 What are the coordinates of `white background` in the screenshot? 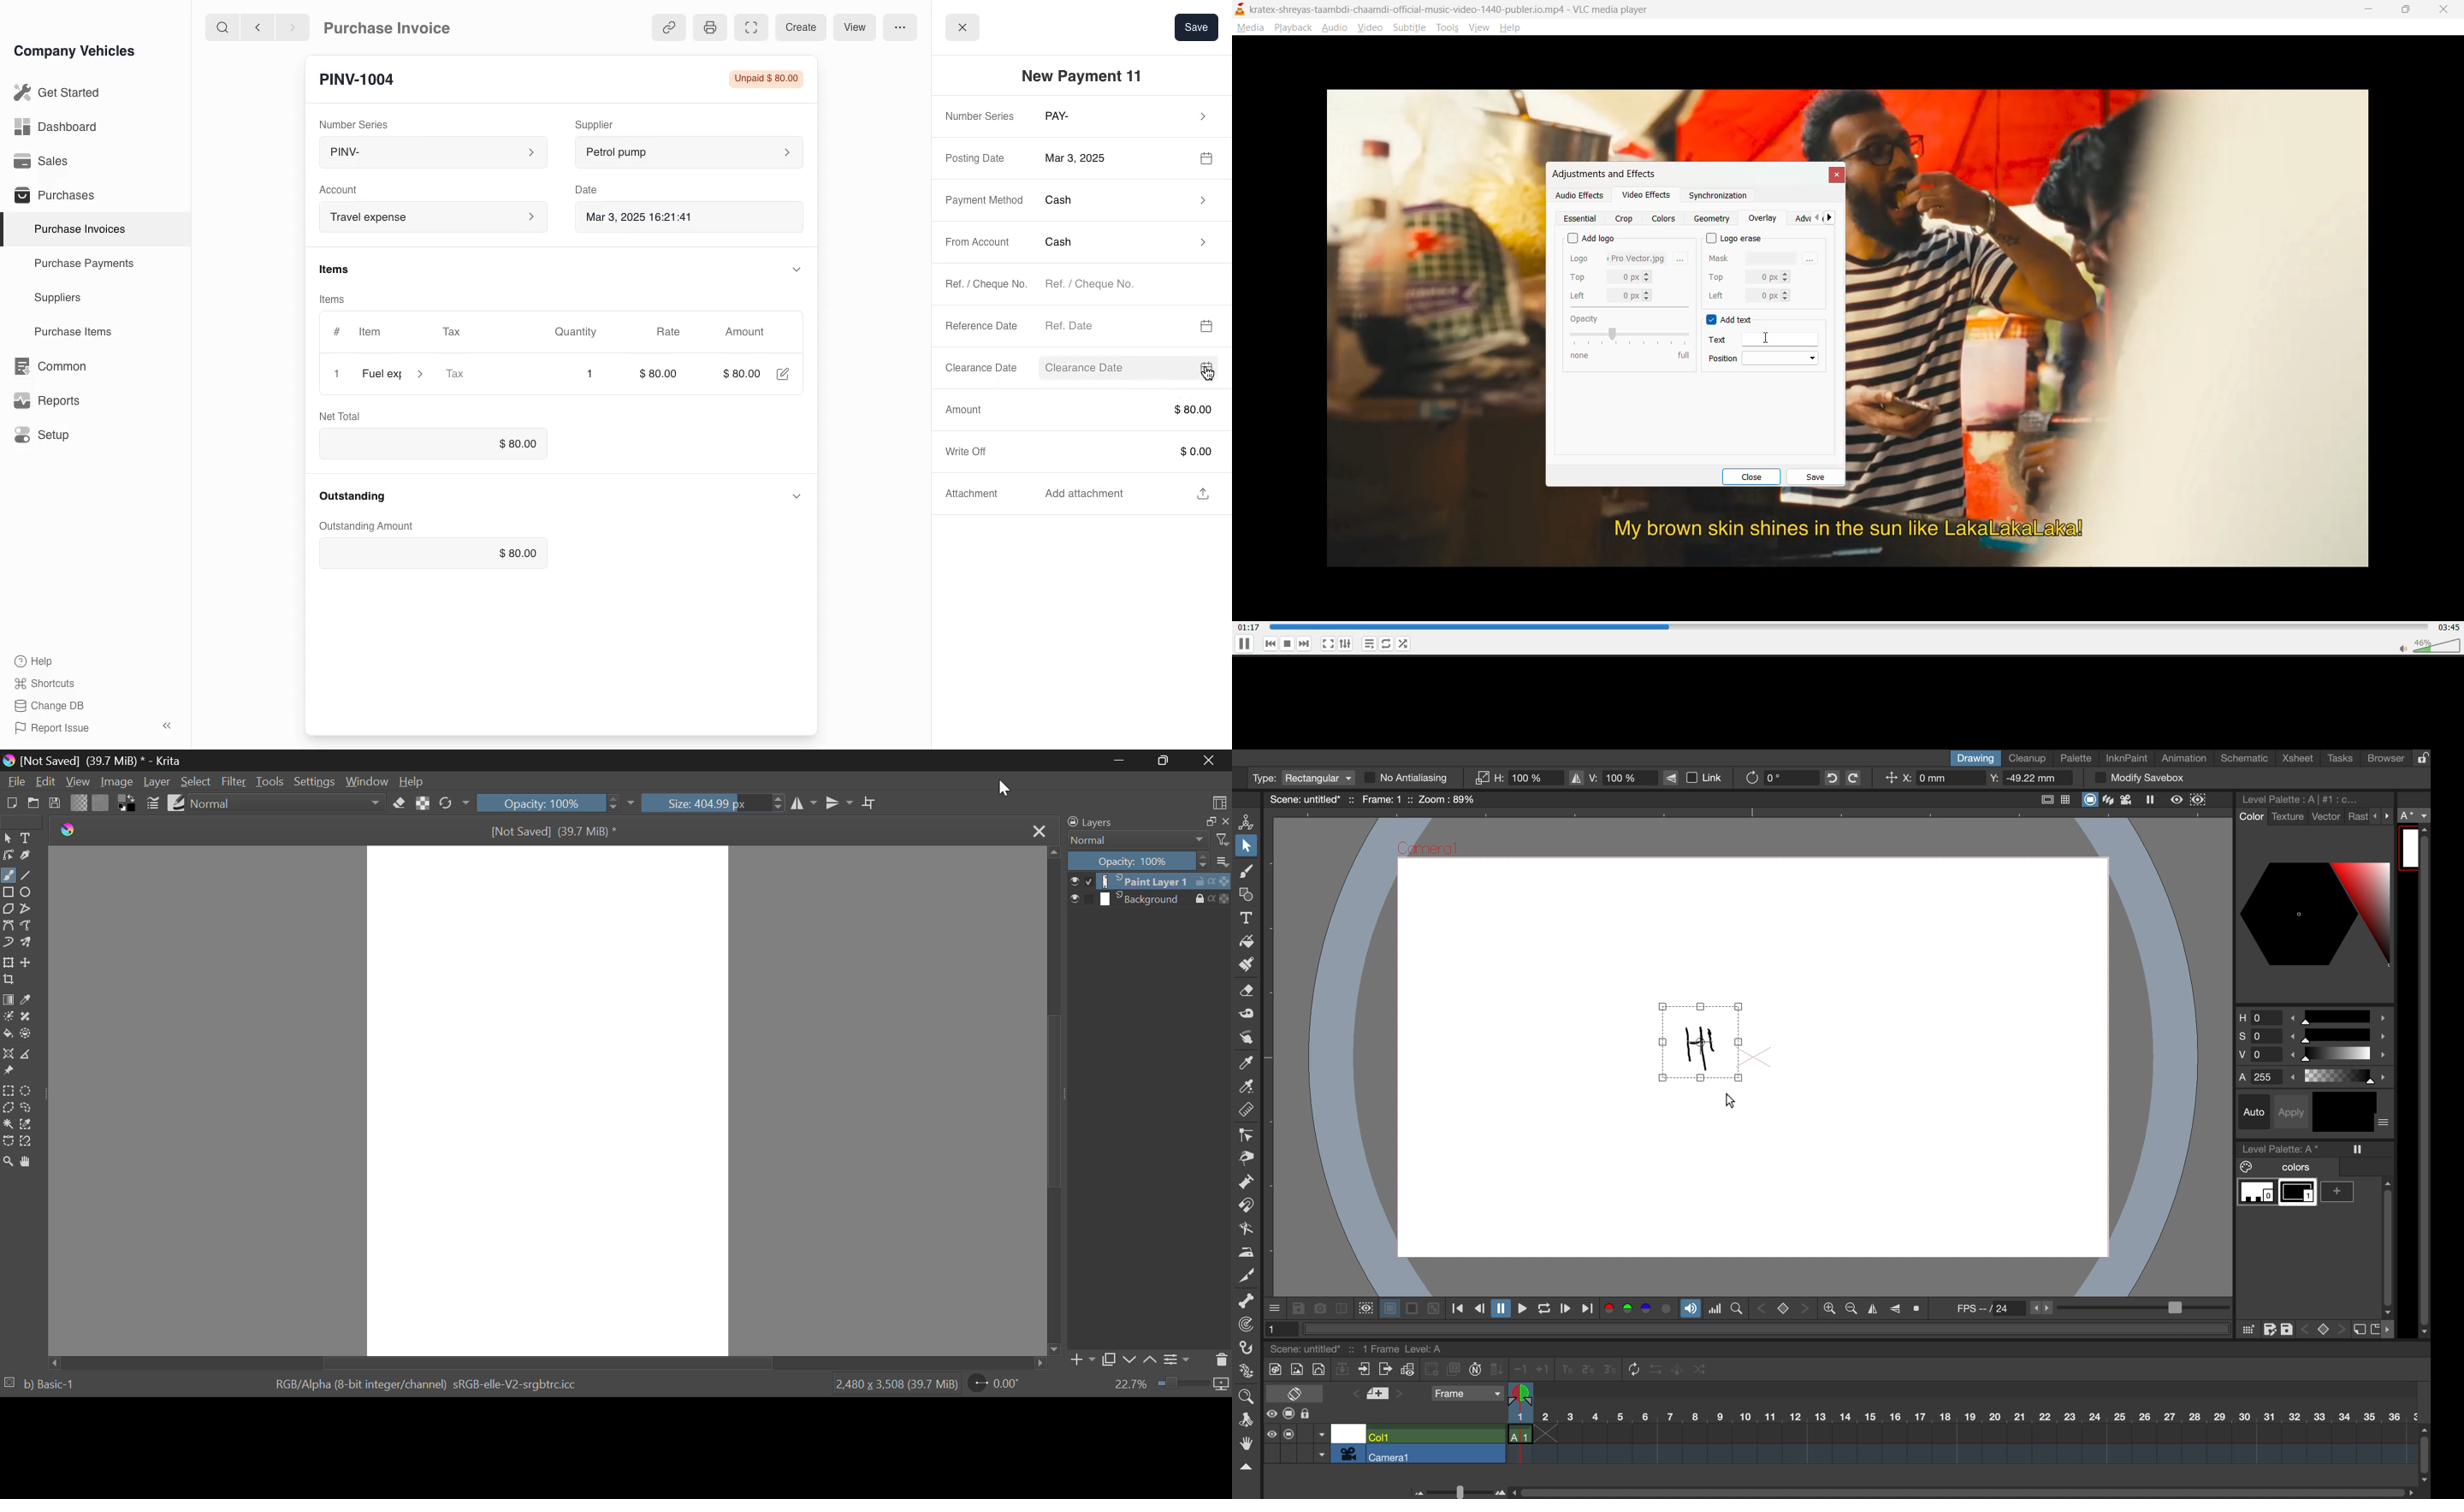 It's located at (1388, 1306).